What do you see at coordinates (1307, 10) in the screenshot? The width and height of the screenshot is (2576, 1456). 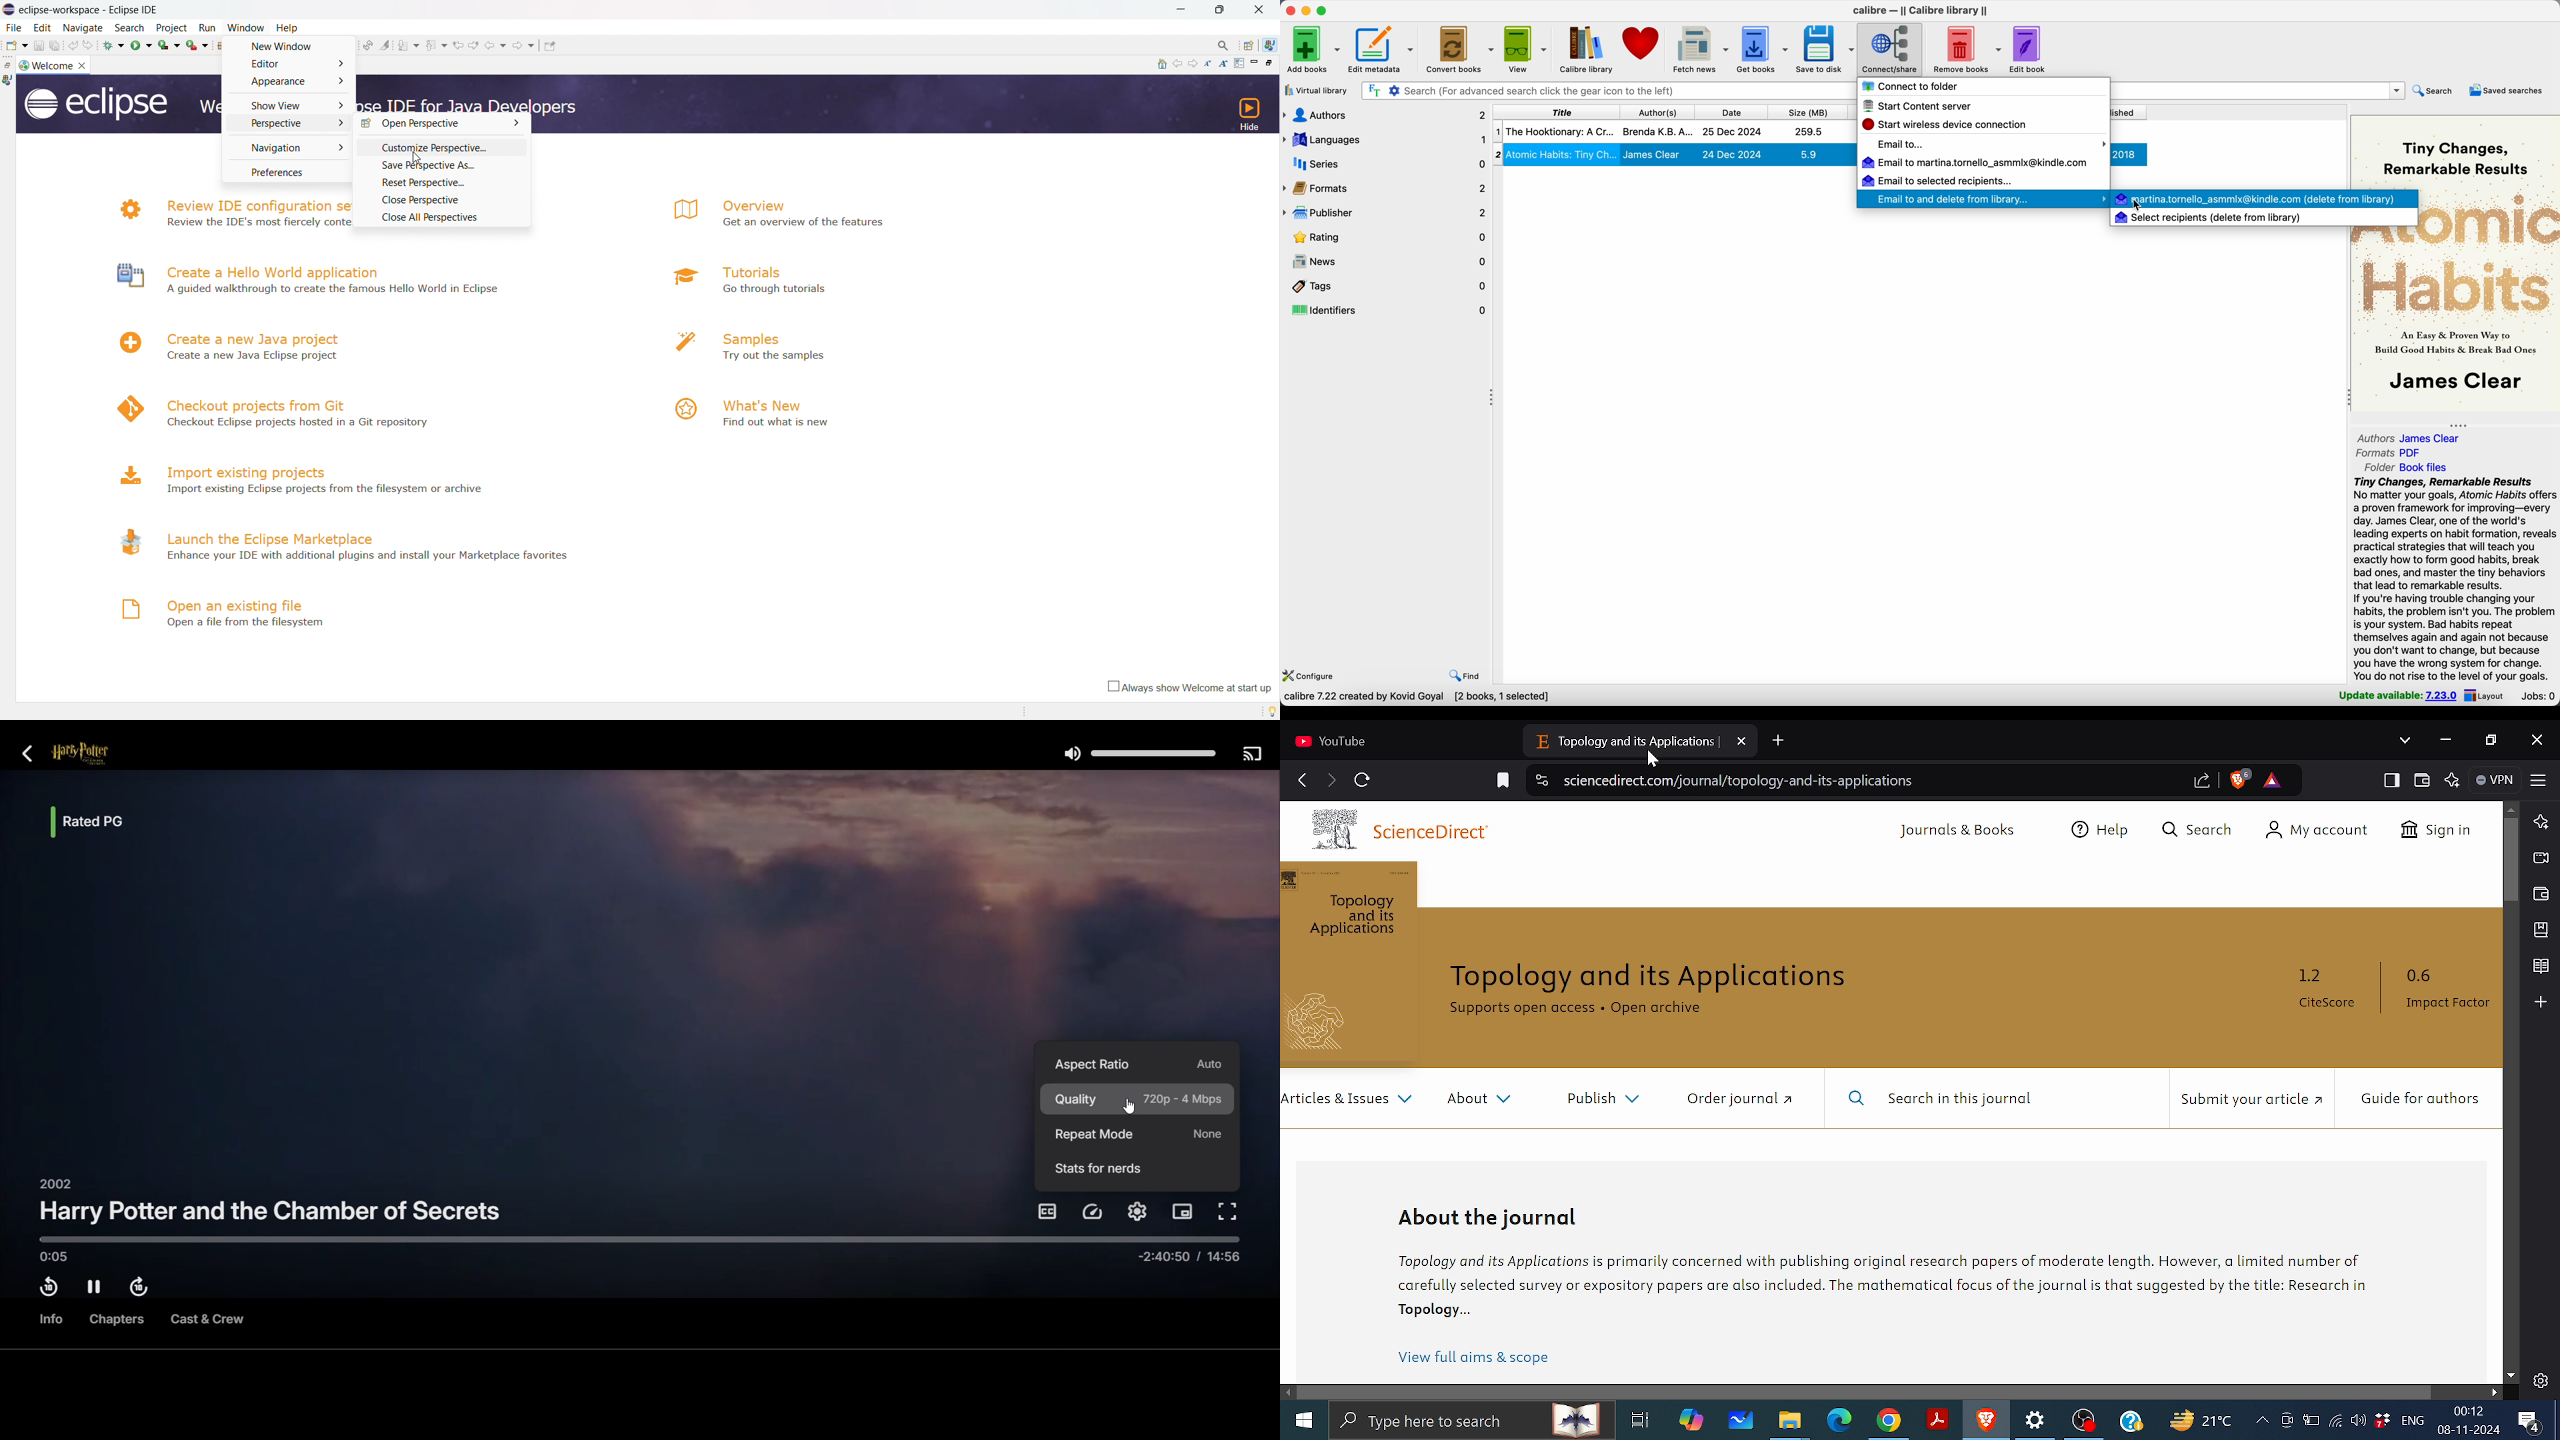 I see `minimize` at bounding box center [1307, 10].